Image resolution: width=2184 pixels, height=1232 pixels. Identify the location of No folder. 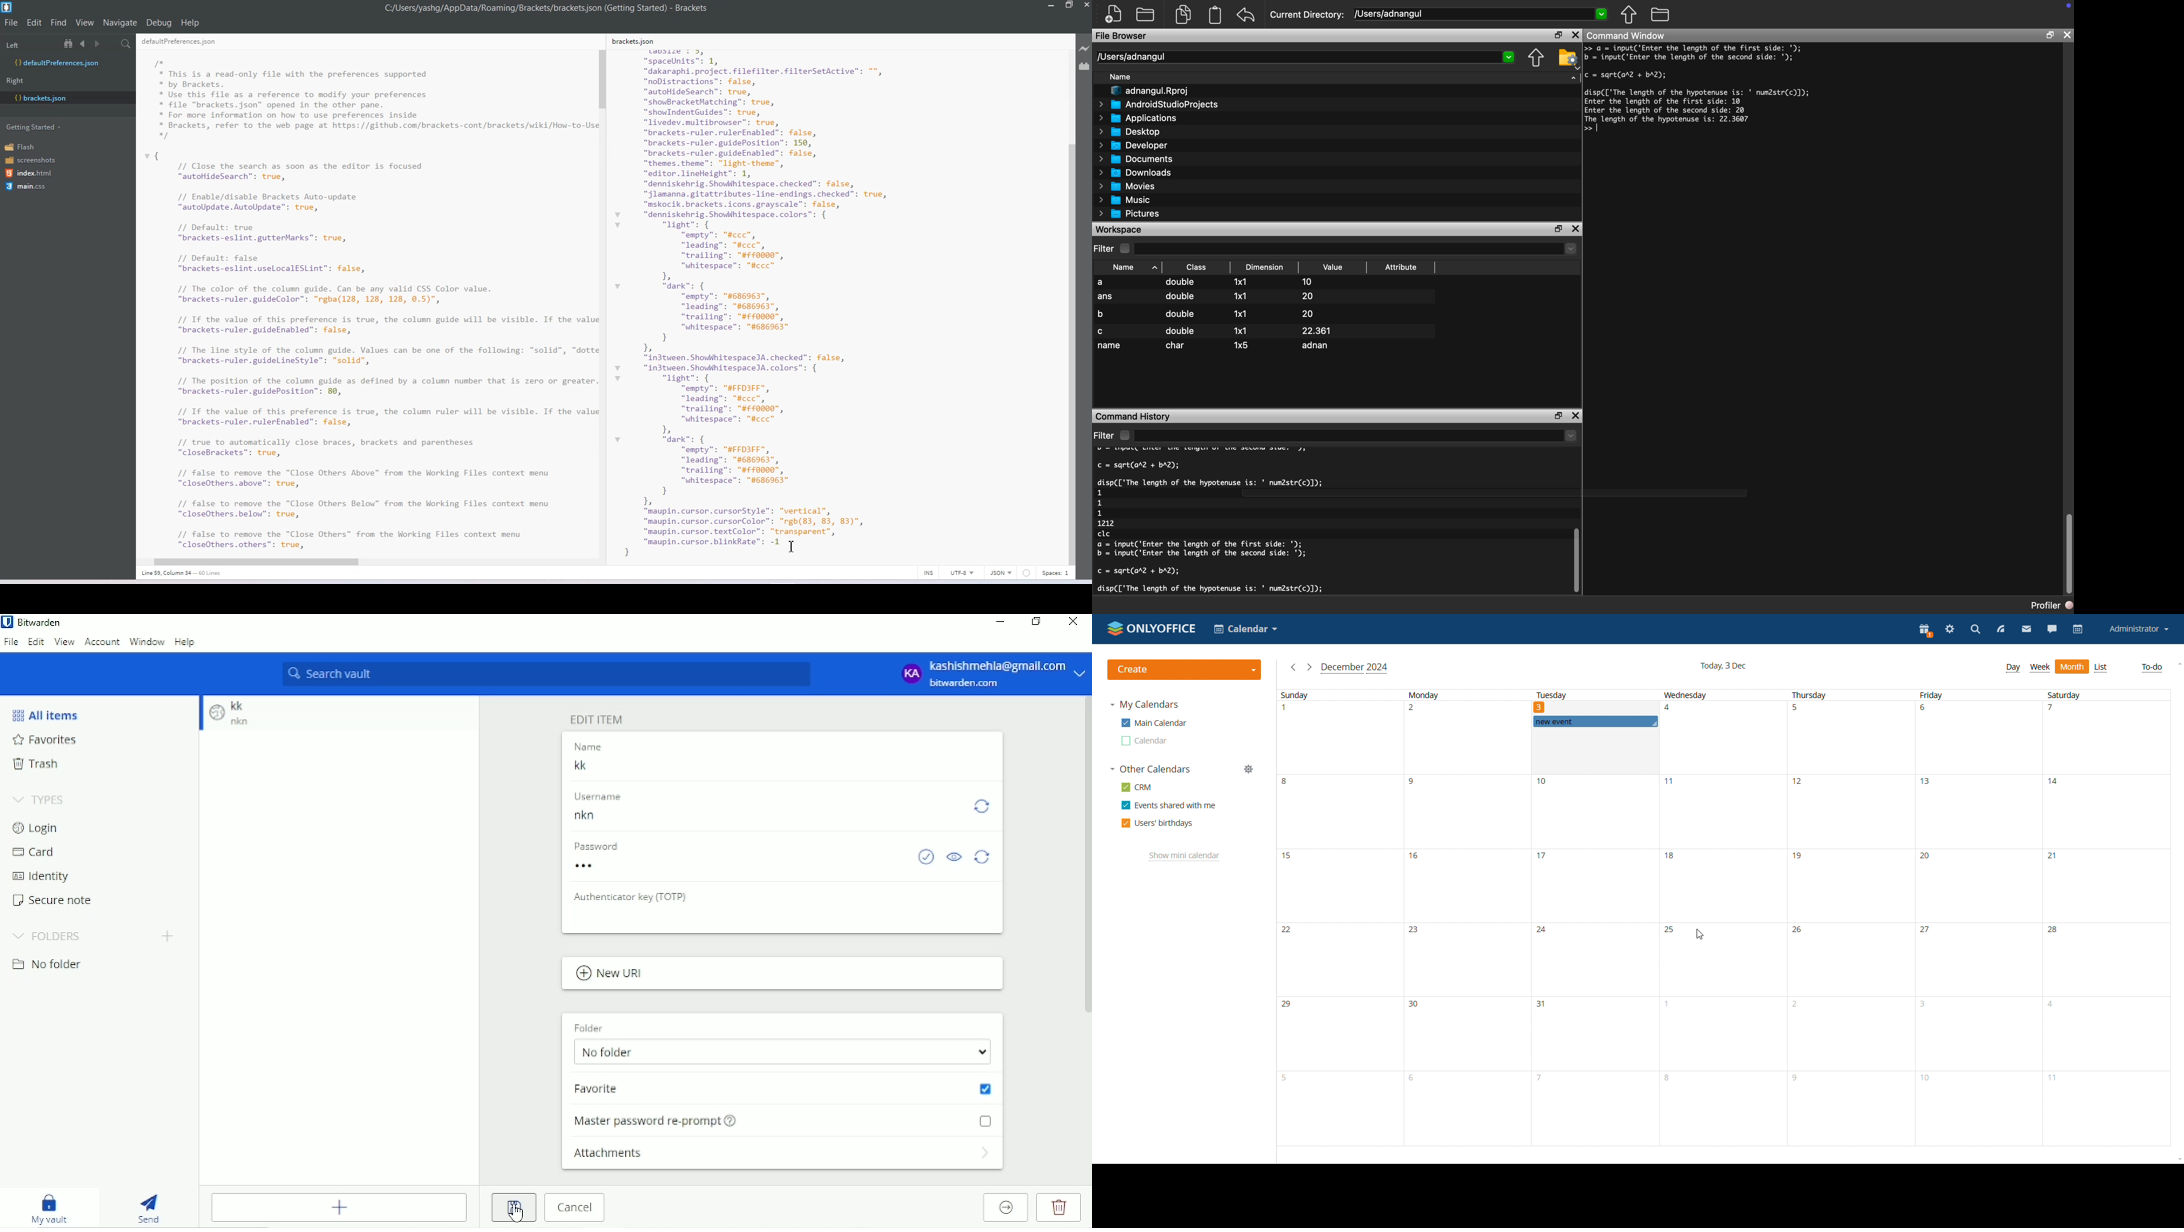
(783, 1051).